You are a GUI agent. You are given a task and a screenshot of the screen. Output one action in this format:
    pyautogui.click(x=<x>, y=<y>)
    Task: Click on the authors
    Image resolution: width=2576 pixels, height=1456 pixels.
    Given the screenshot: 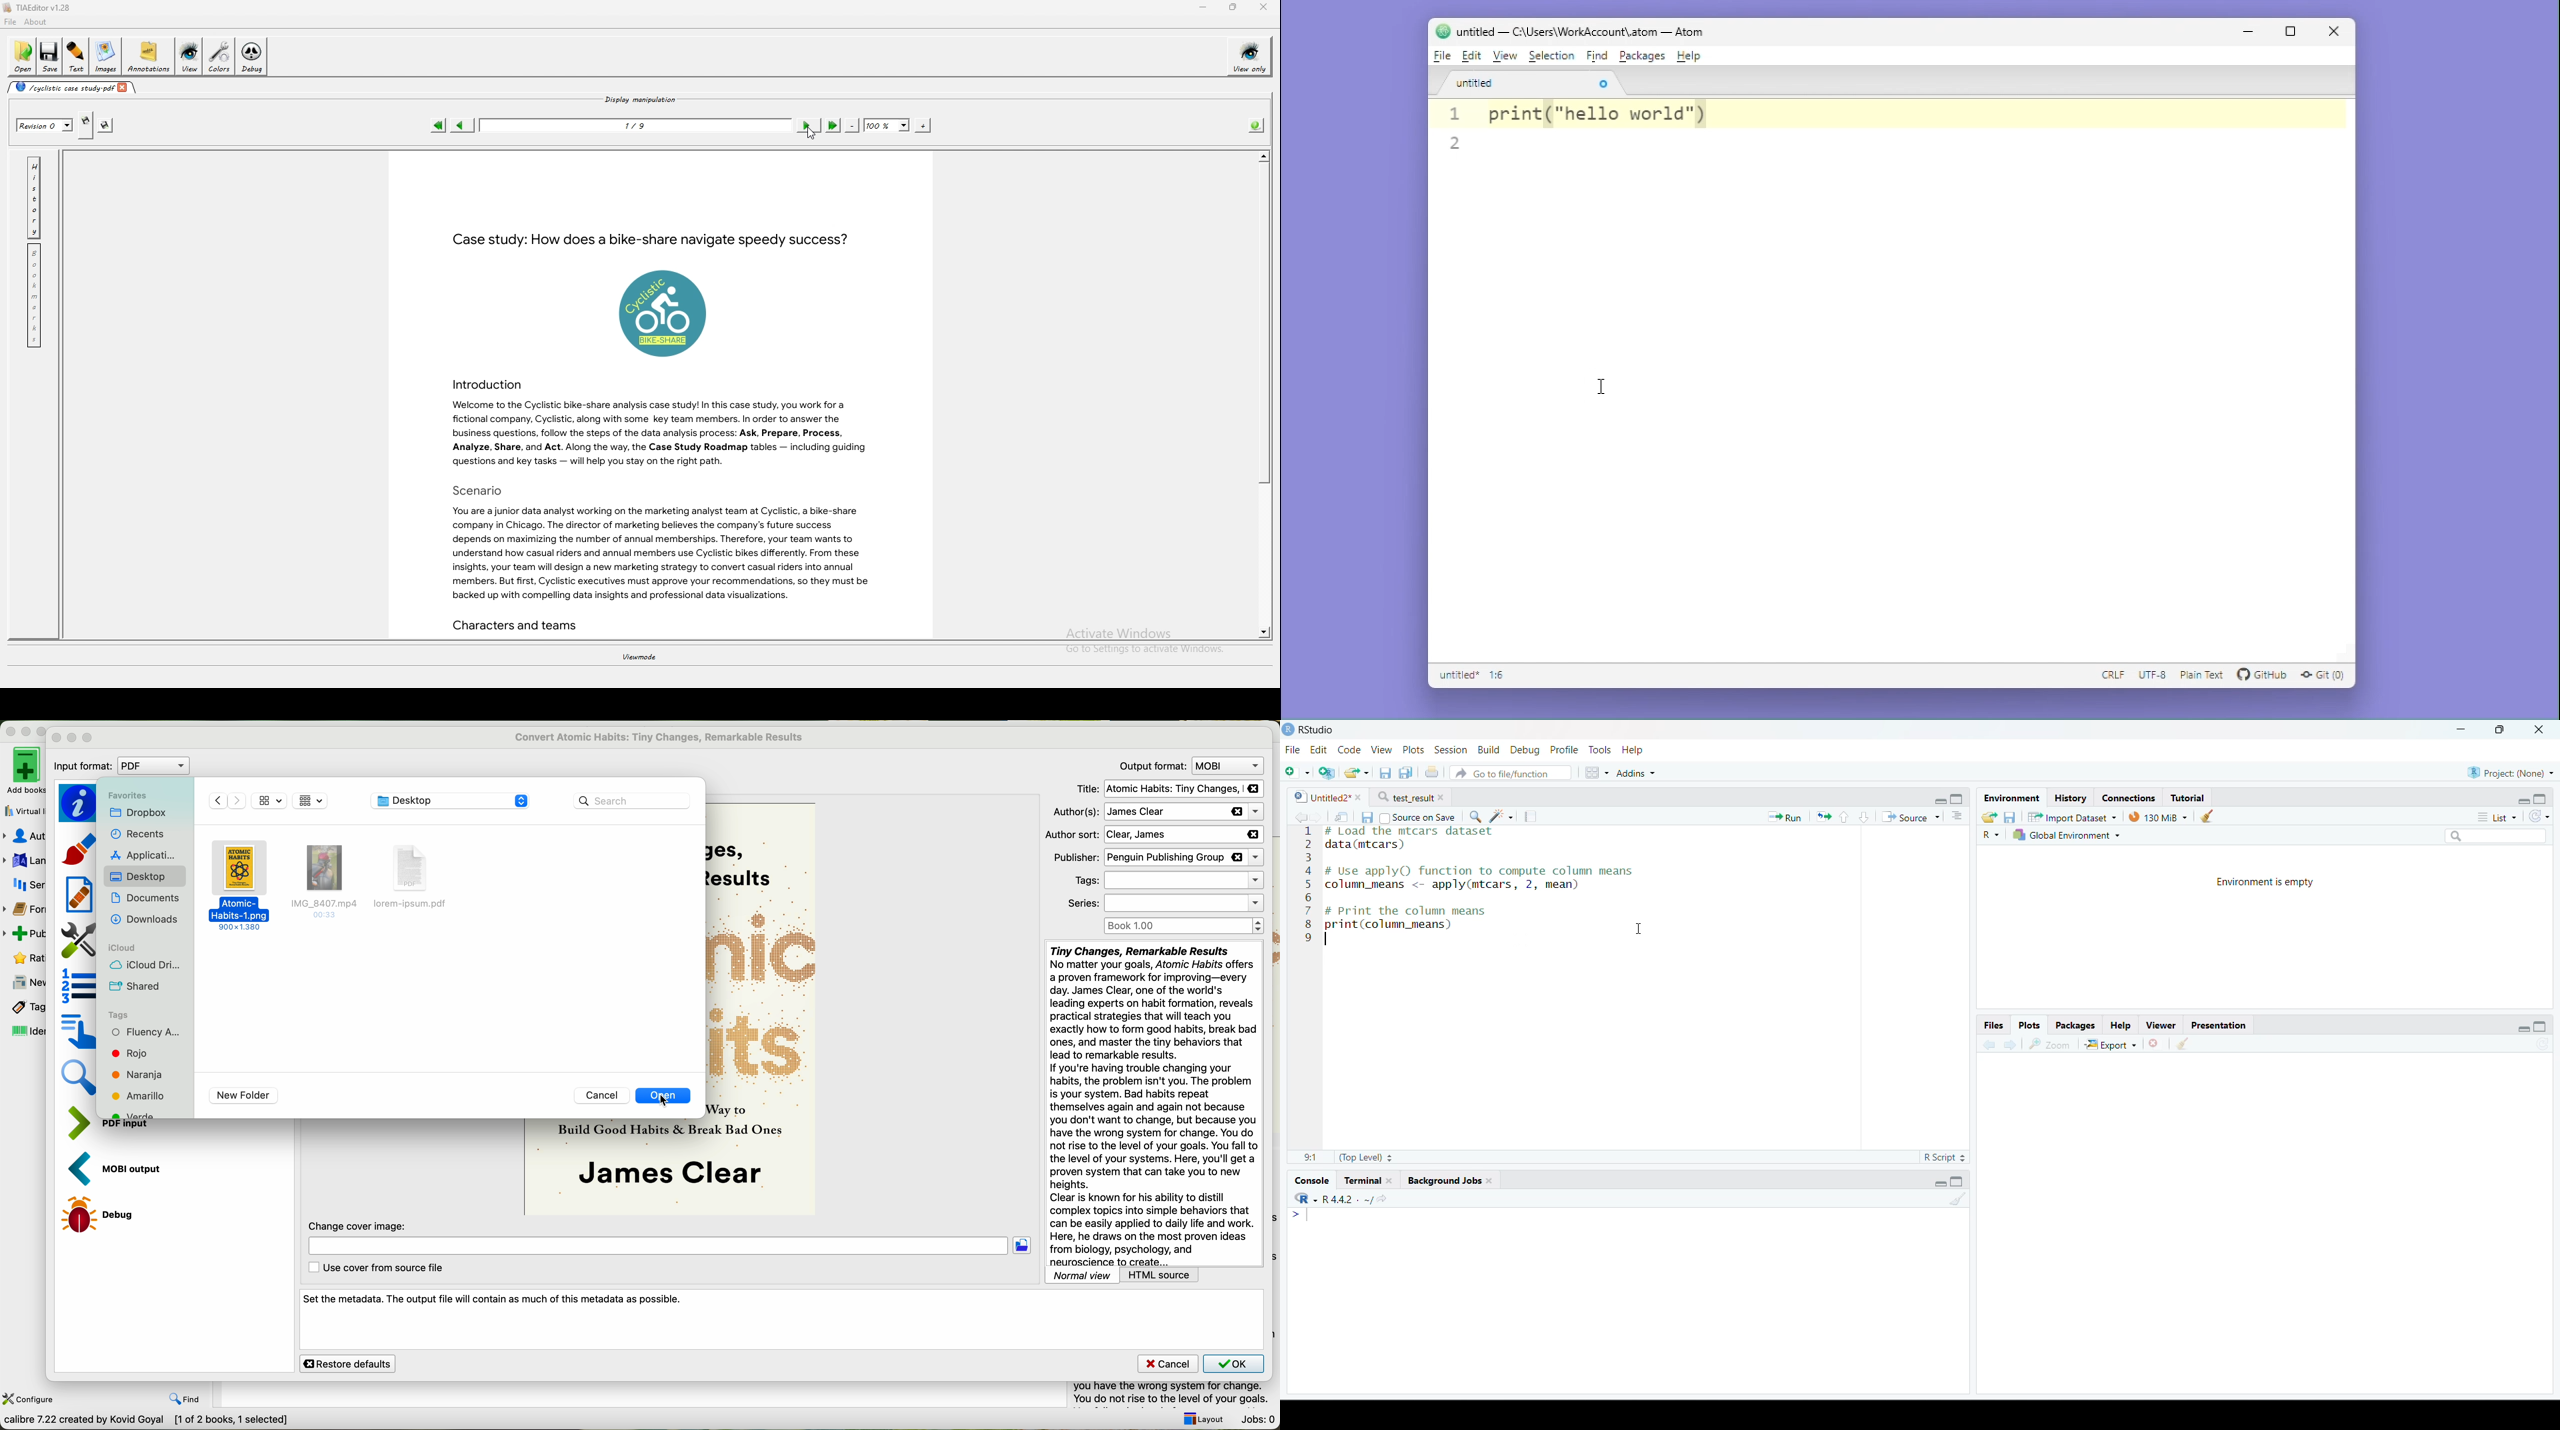 What is the action you would take?
    pyautogui.click(x=1155, y=812)
    